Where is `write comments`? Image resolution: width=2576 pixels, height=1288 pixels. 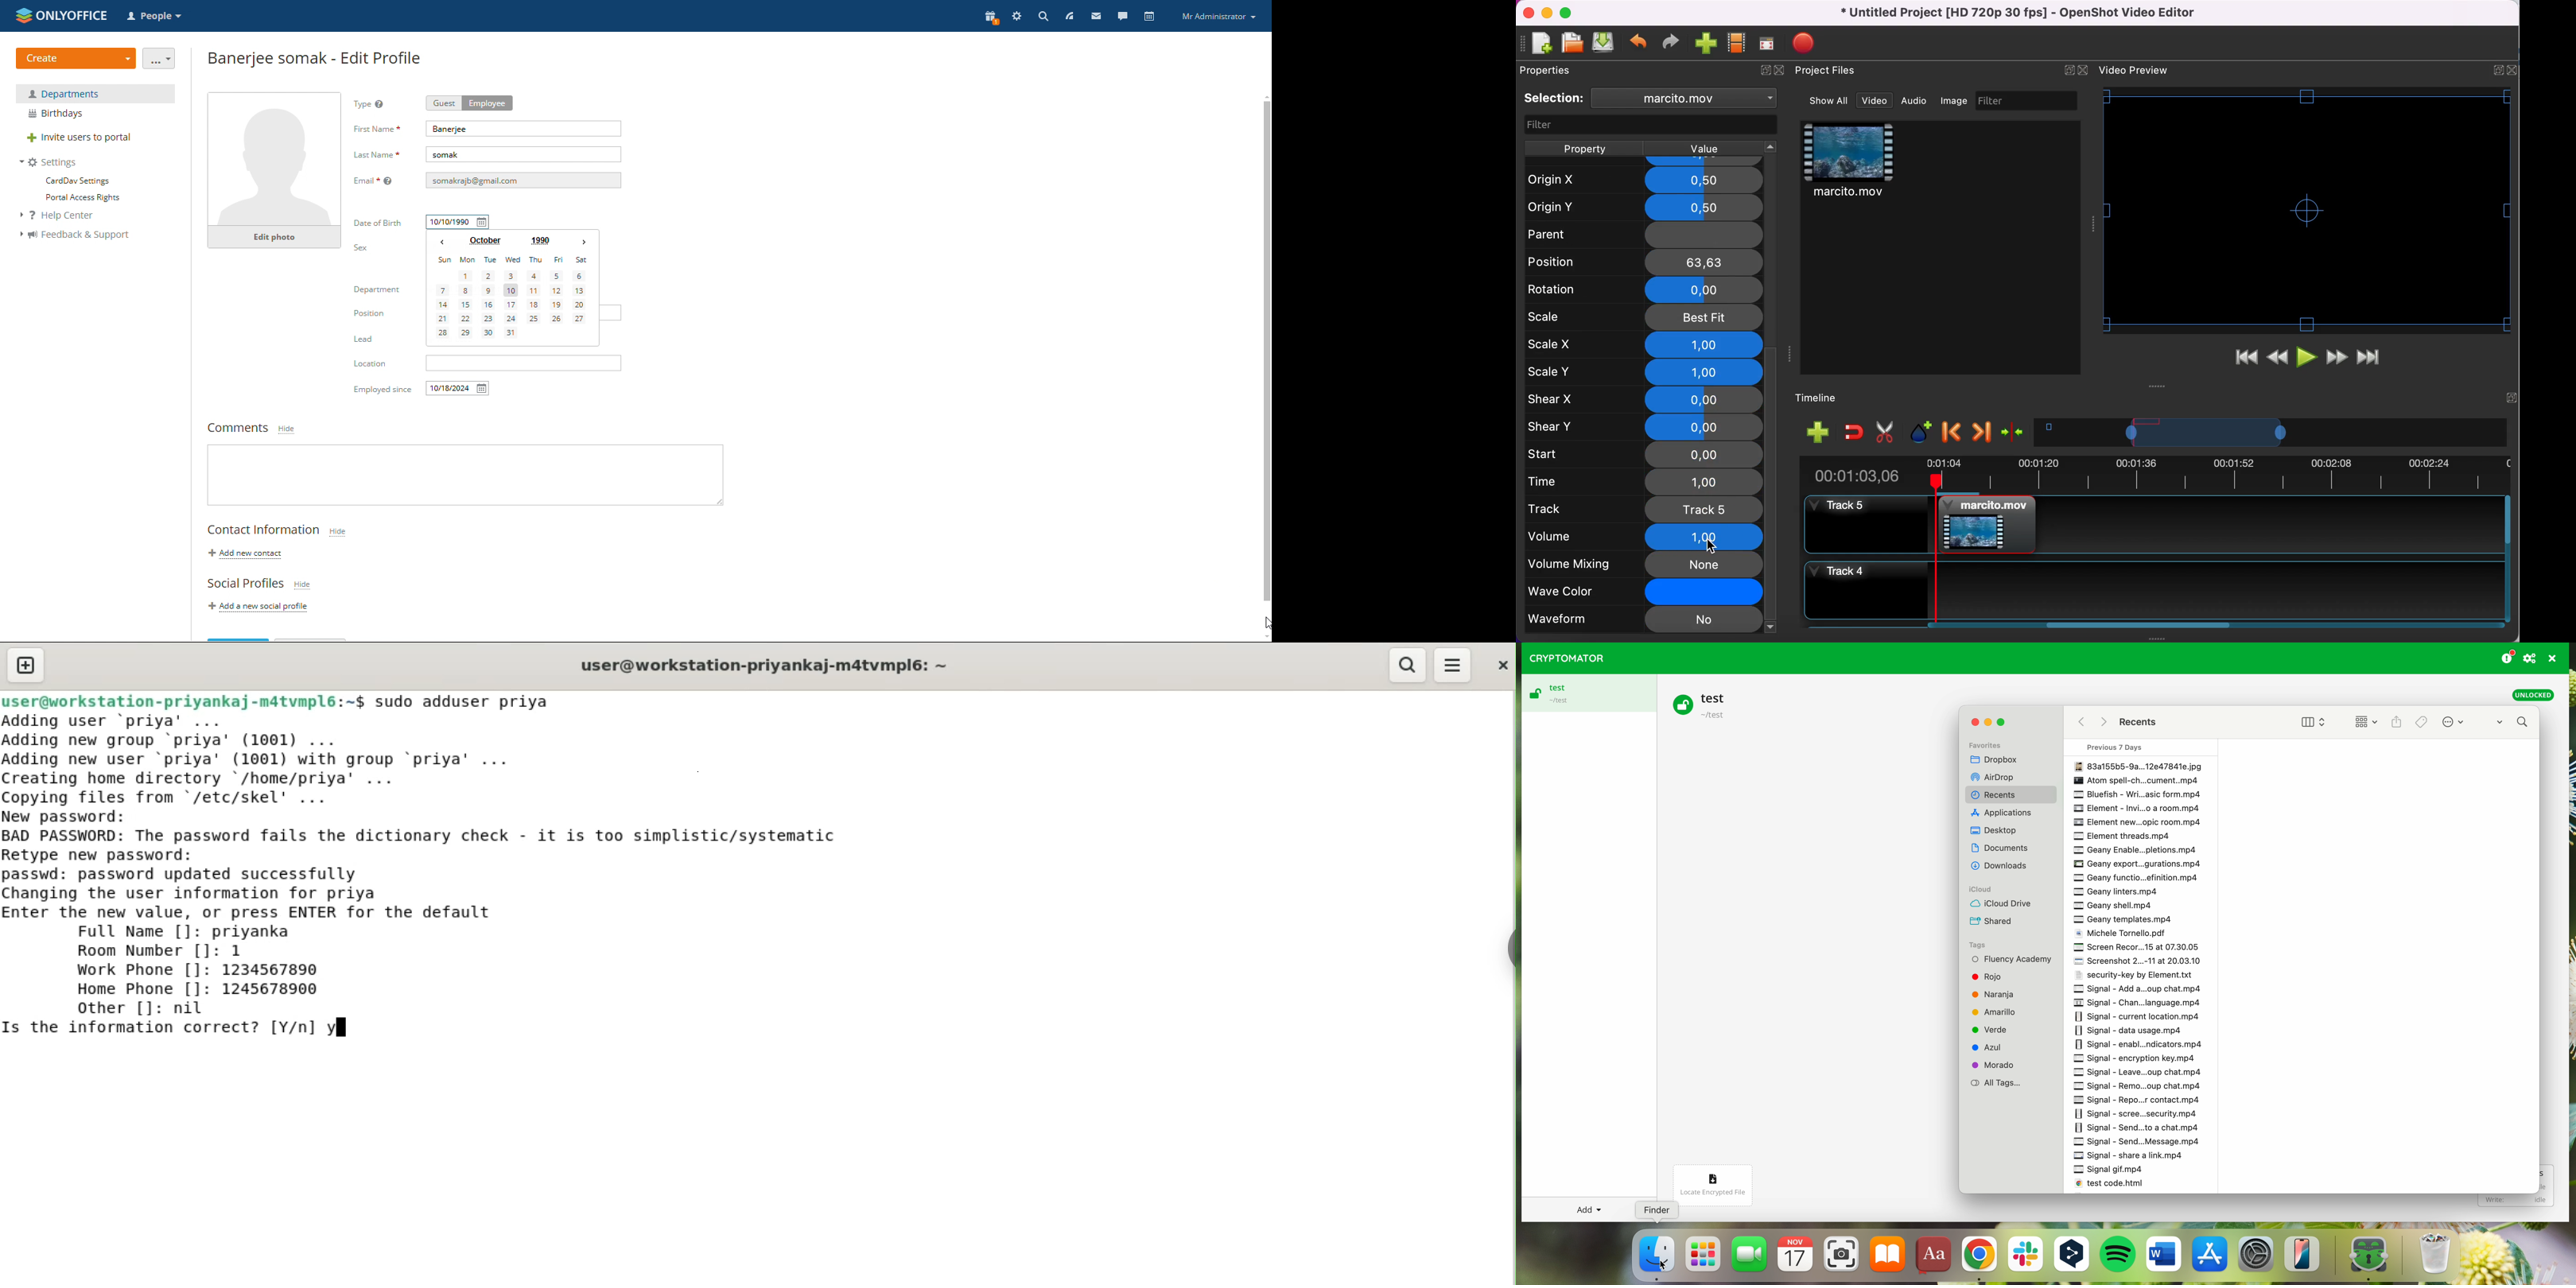
write comments is located at coordinates (465, 475).